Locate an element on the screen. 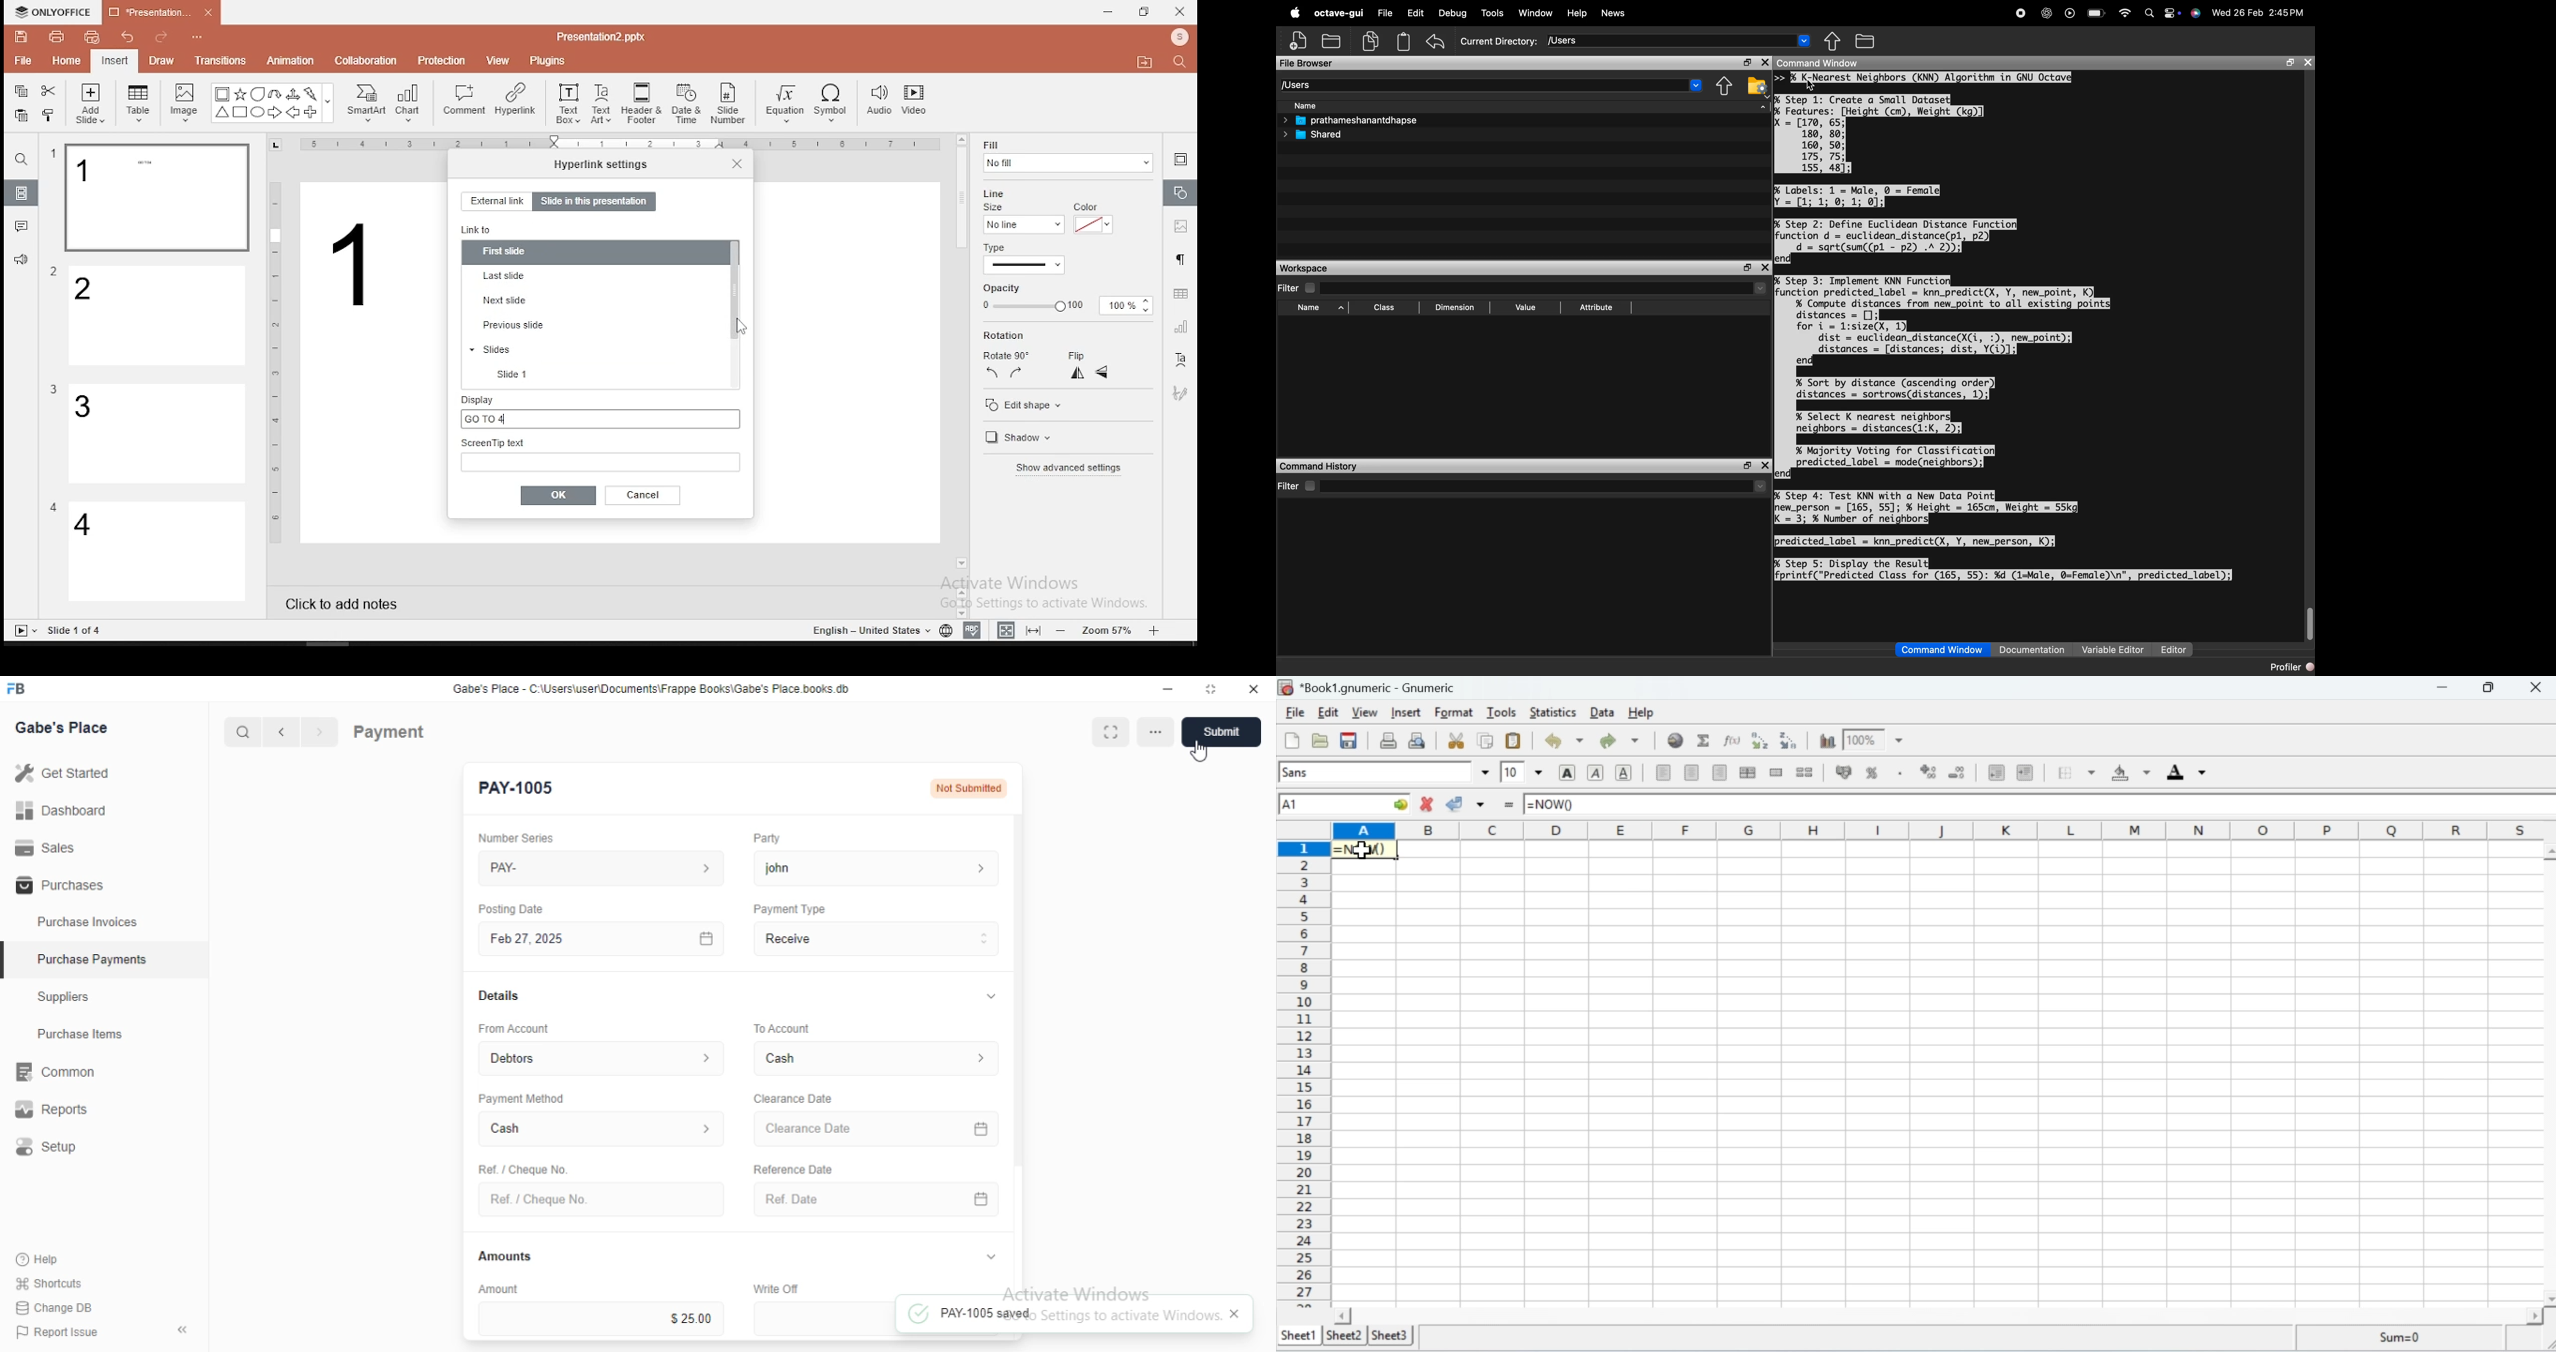  Amounts is located at coordinates (501, 1256).